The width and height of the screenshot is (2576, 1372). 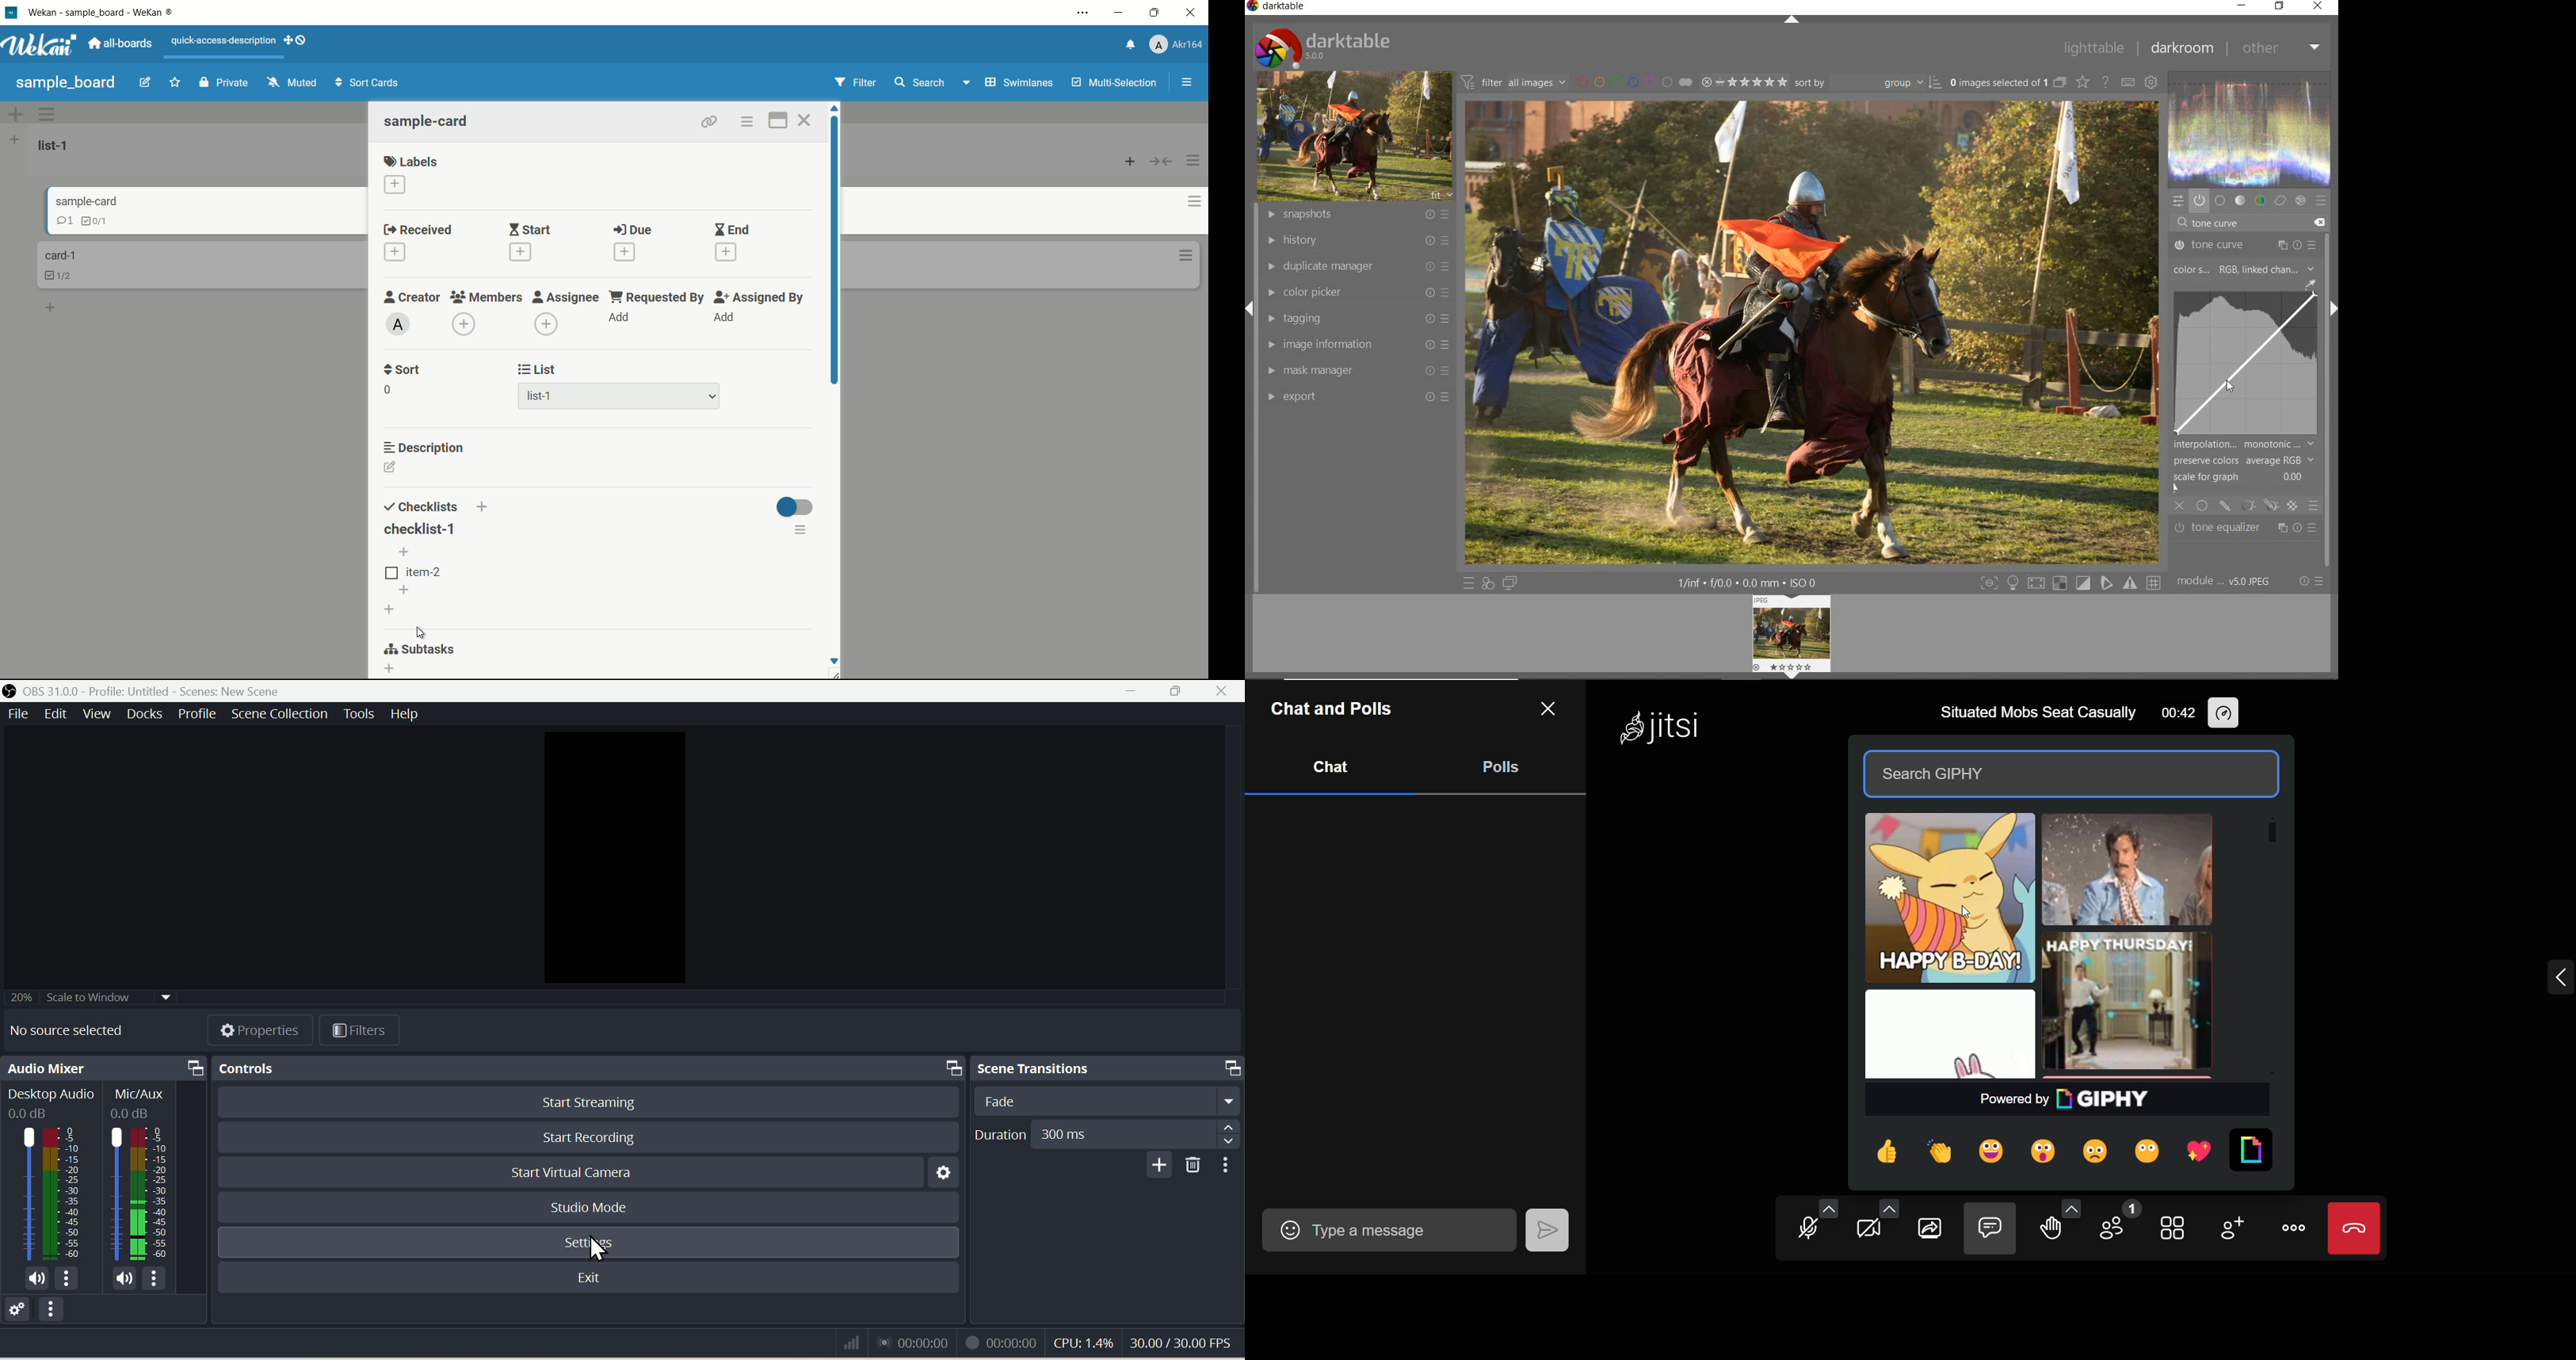 I want to click on wow reaction, so click(x=2039, y=1151).